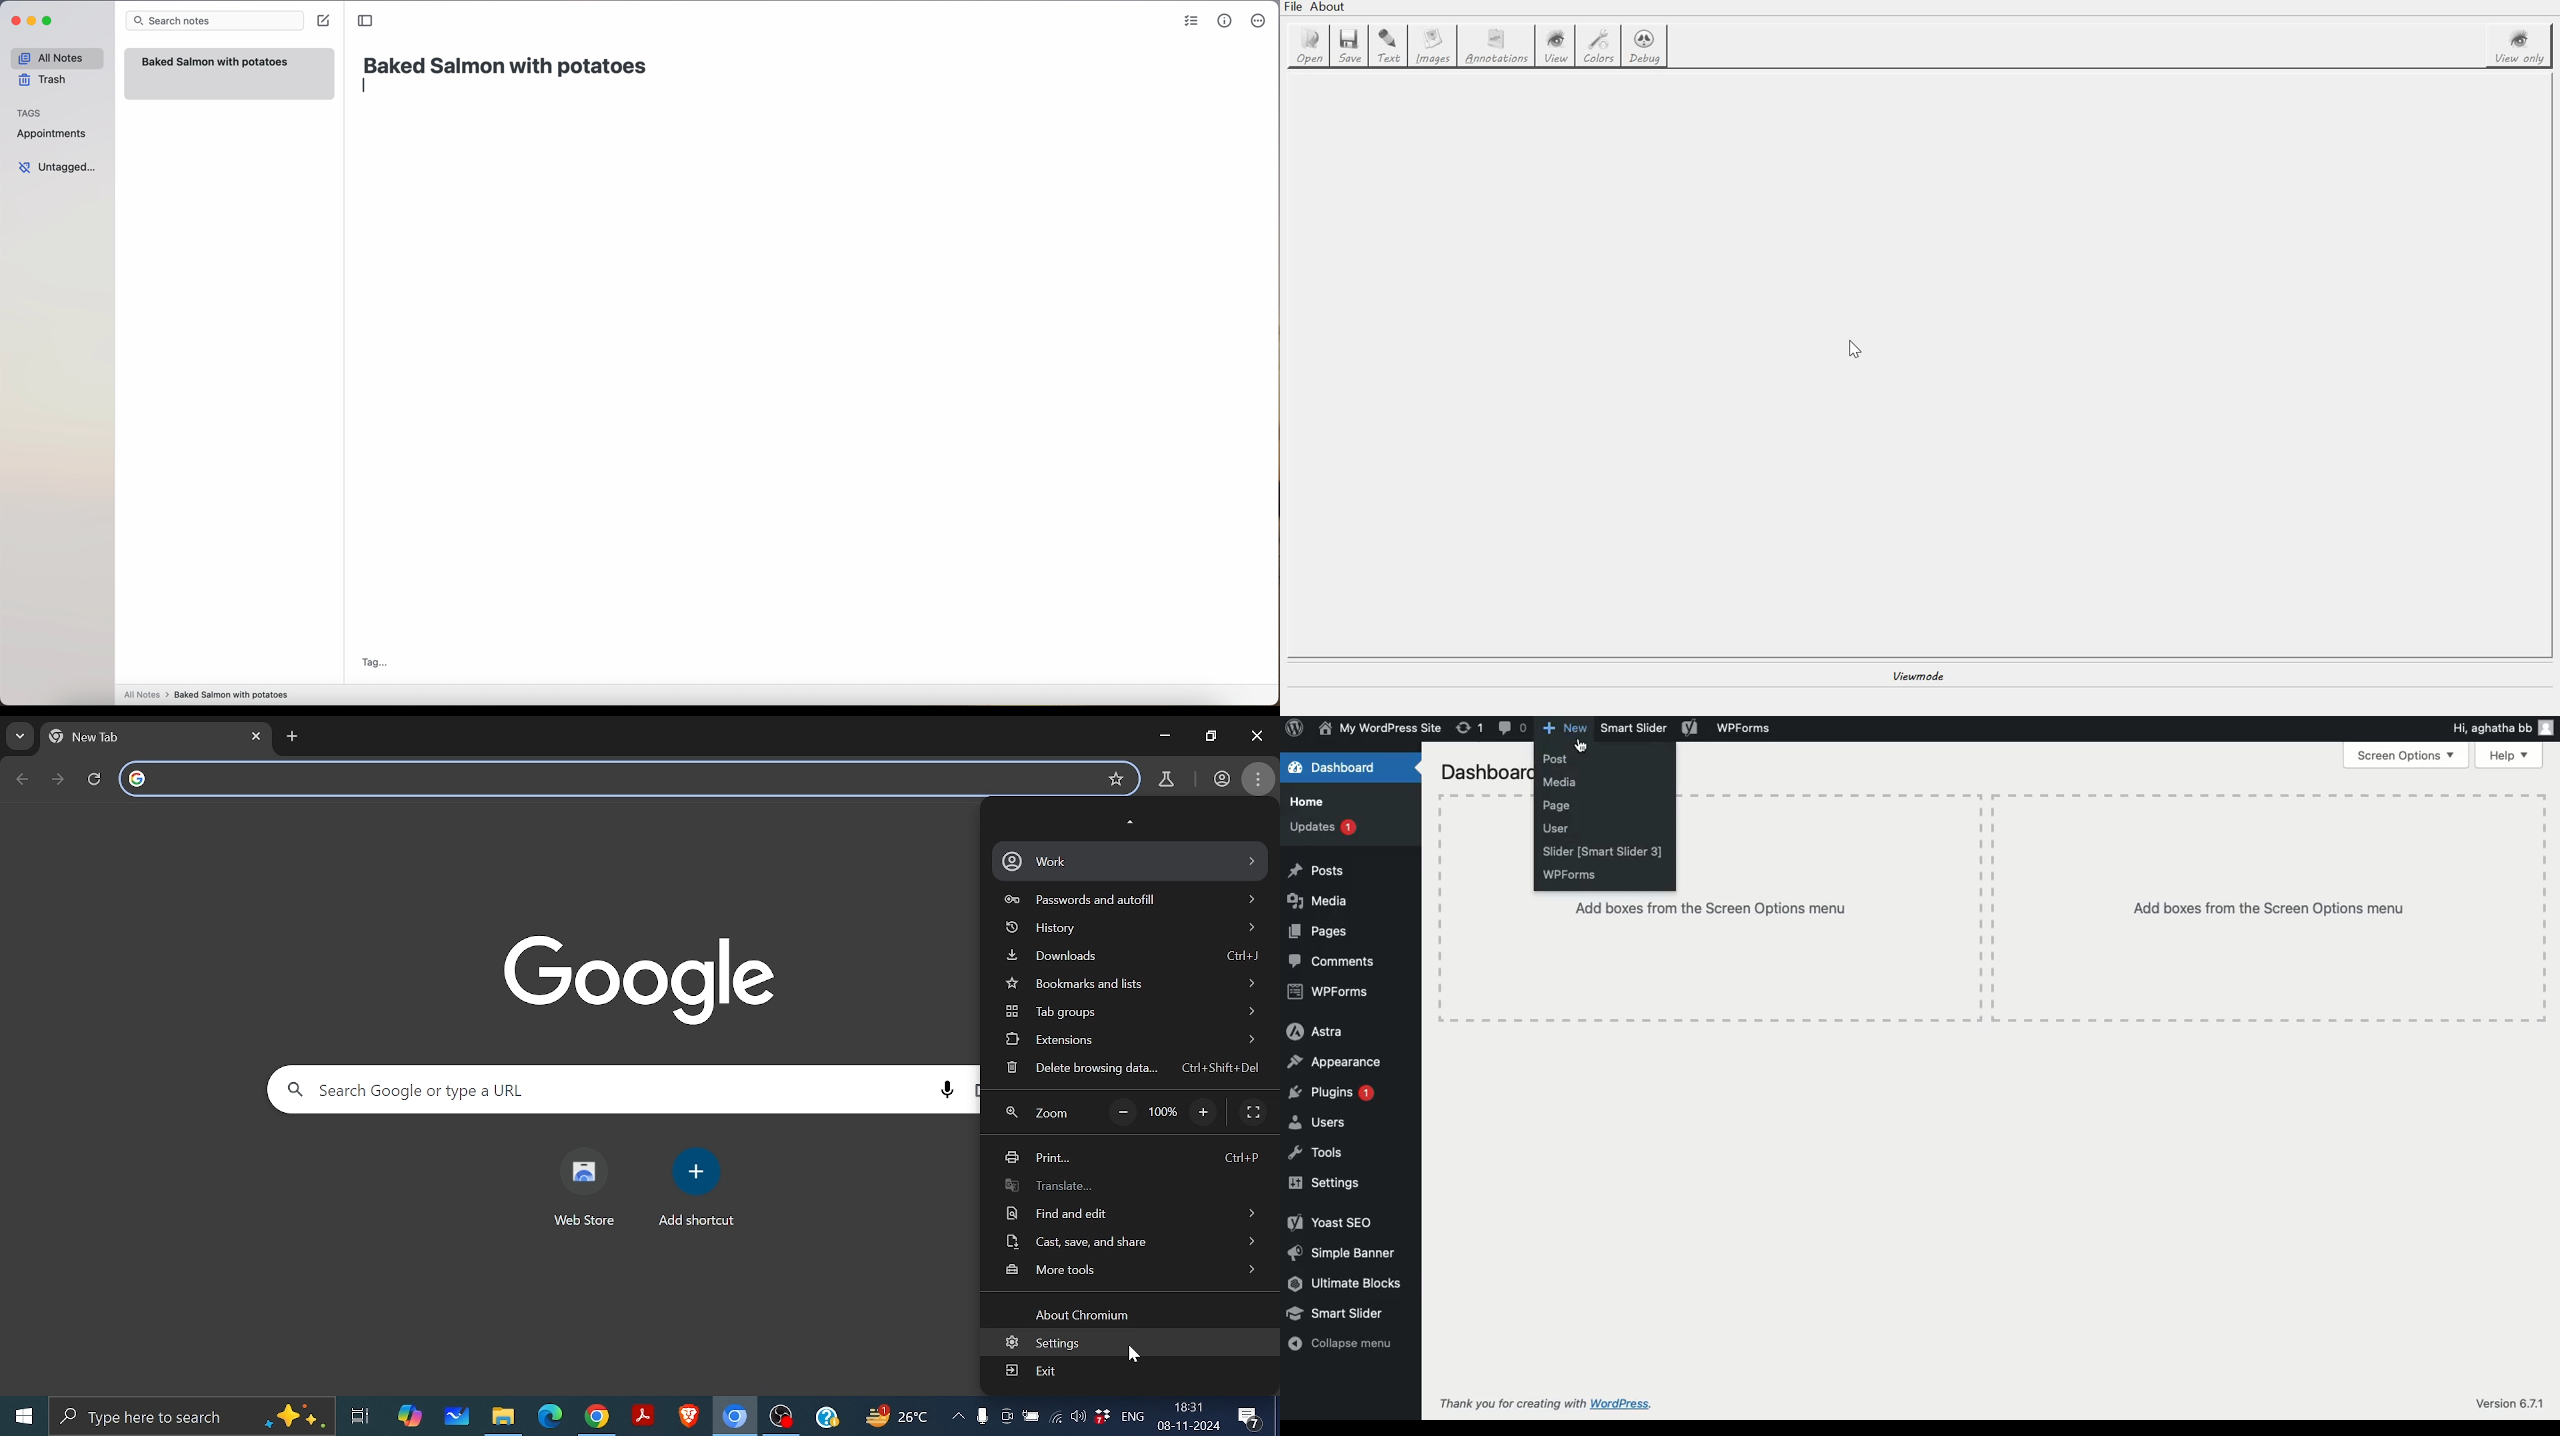  Describe the element at coordinates (1134, 901) in the screenshot. I see `Passwords and autofill` at that location.